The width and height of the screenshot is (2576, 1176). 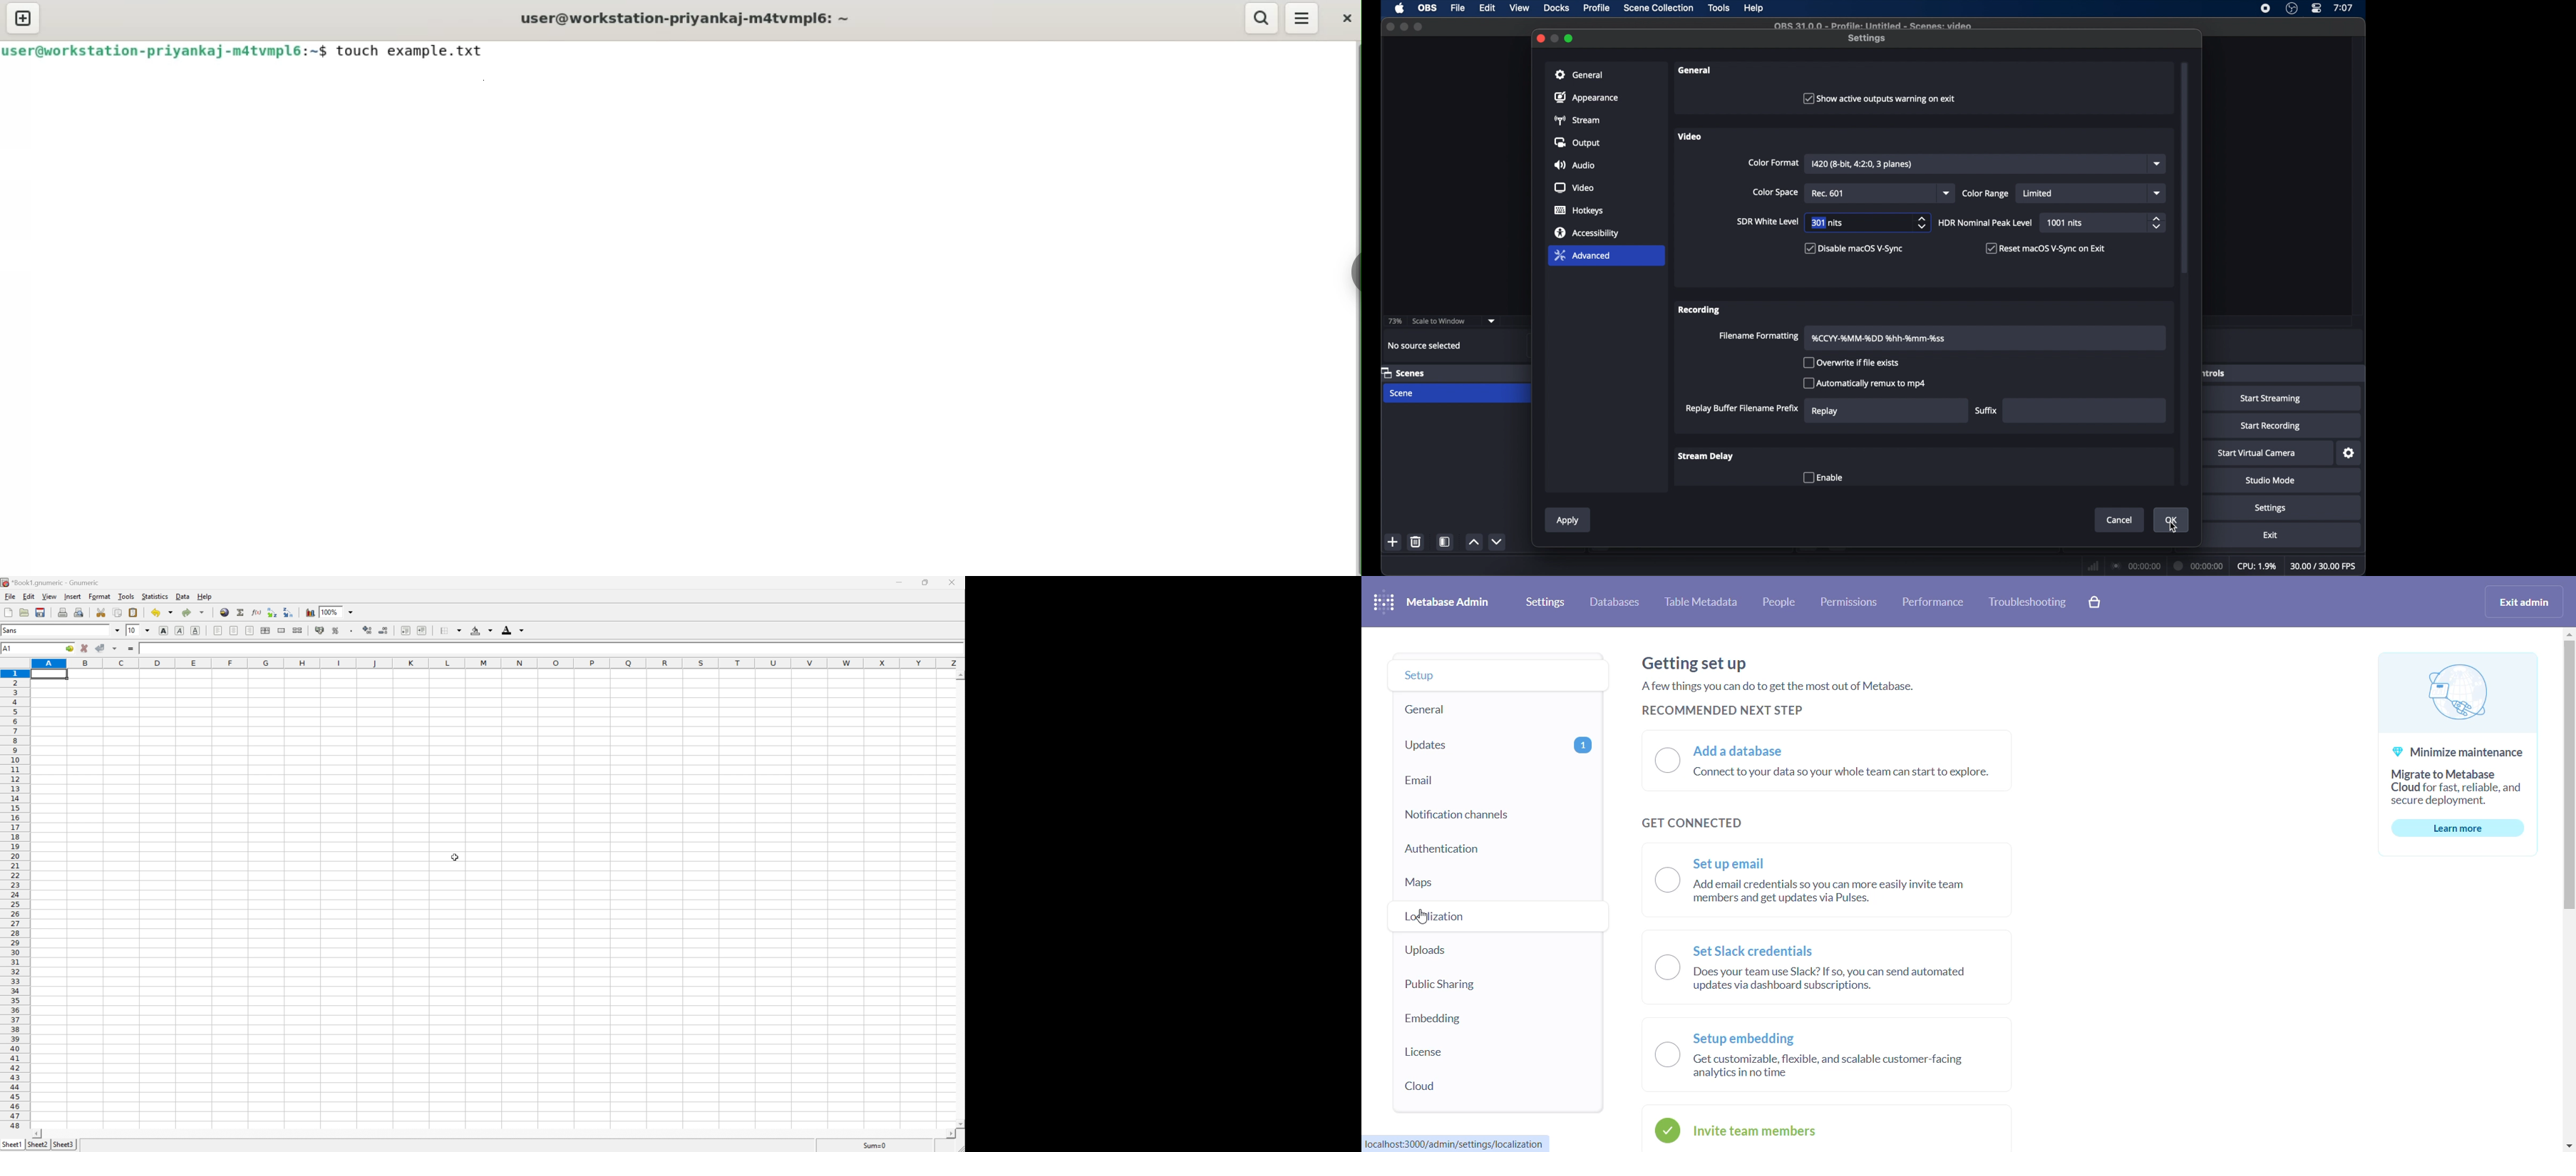 I want to click on scene, so click(x=1402, y=394).